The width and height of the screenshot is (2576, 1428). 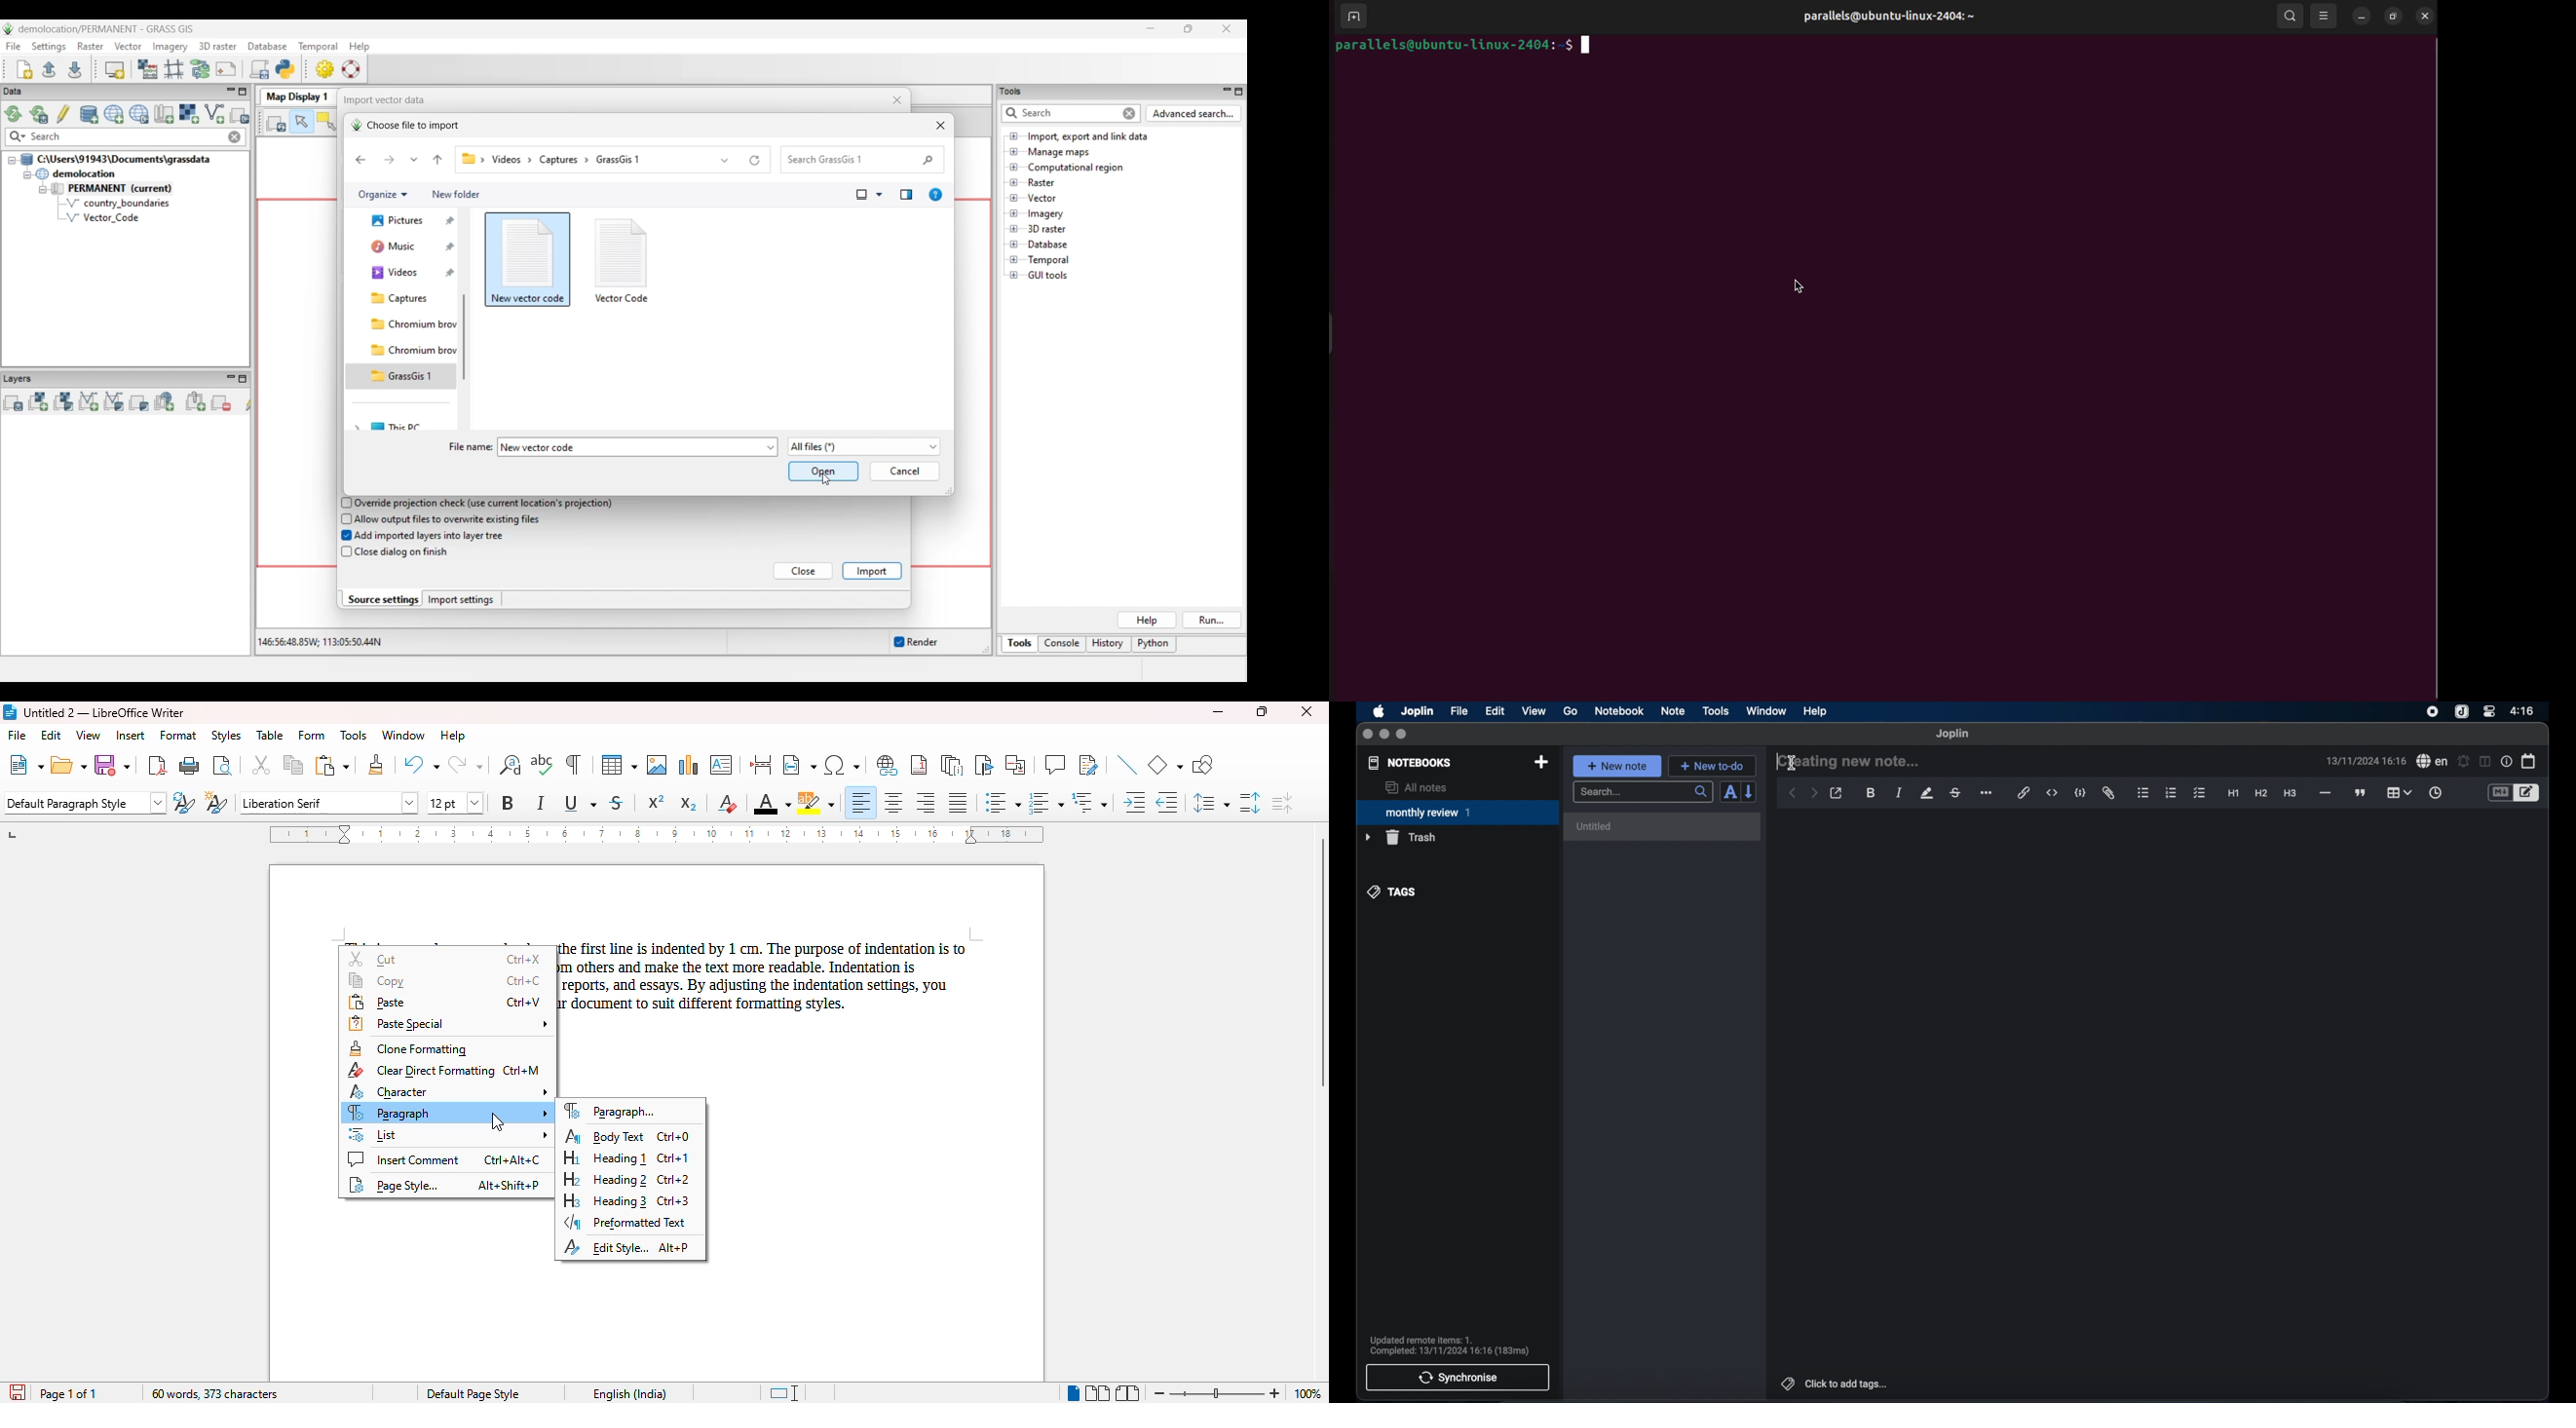 I want to click on new note, so click(x=1617, y=766).